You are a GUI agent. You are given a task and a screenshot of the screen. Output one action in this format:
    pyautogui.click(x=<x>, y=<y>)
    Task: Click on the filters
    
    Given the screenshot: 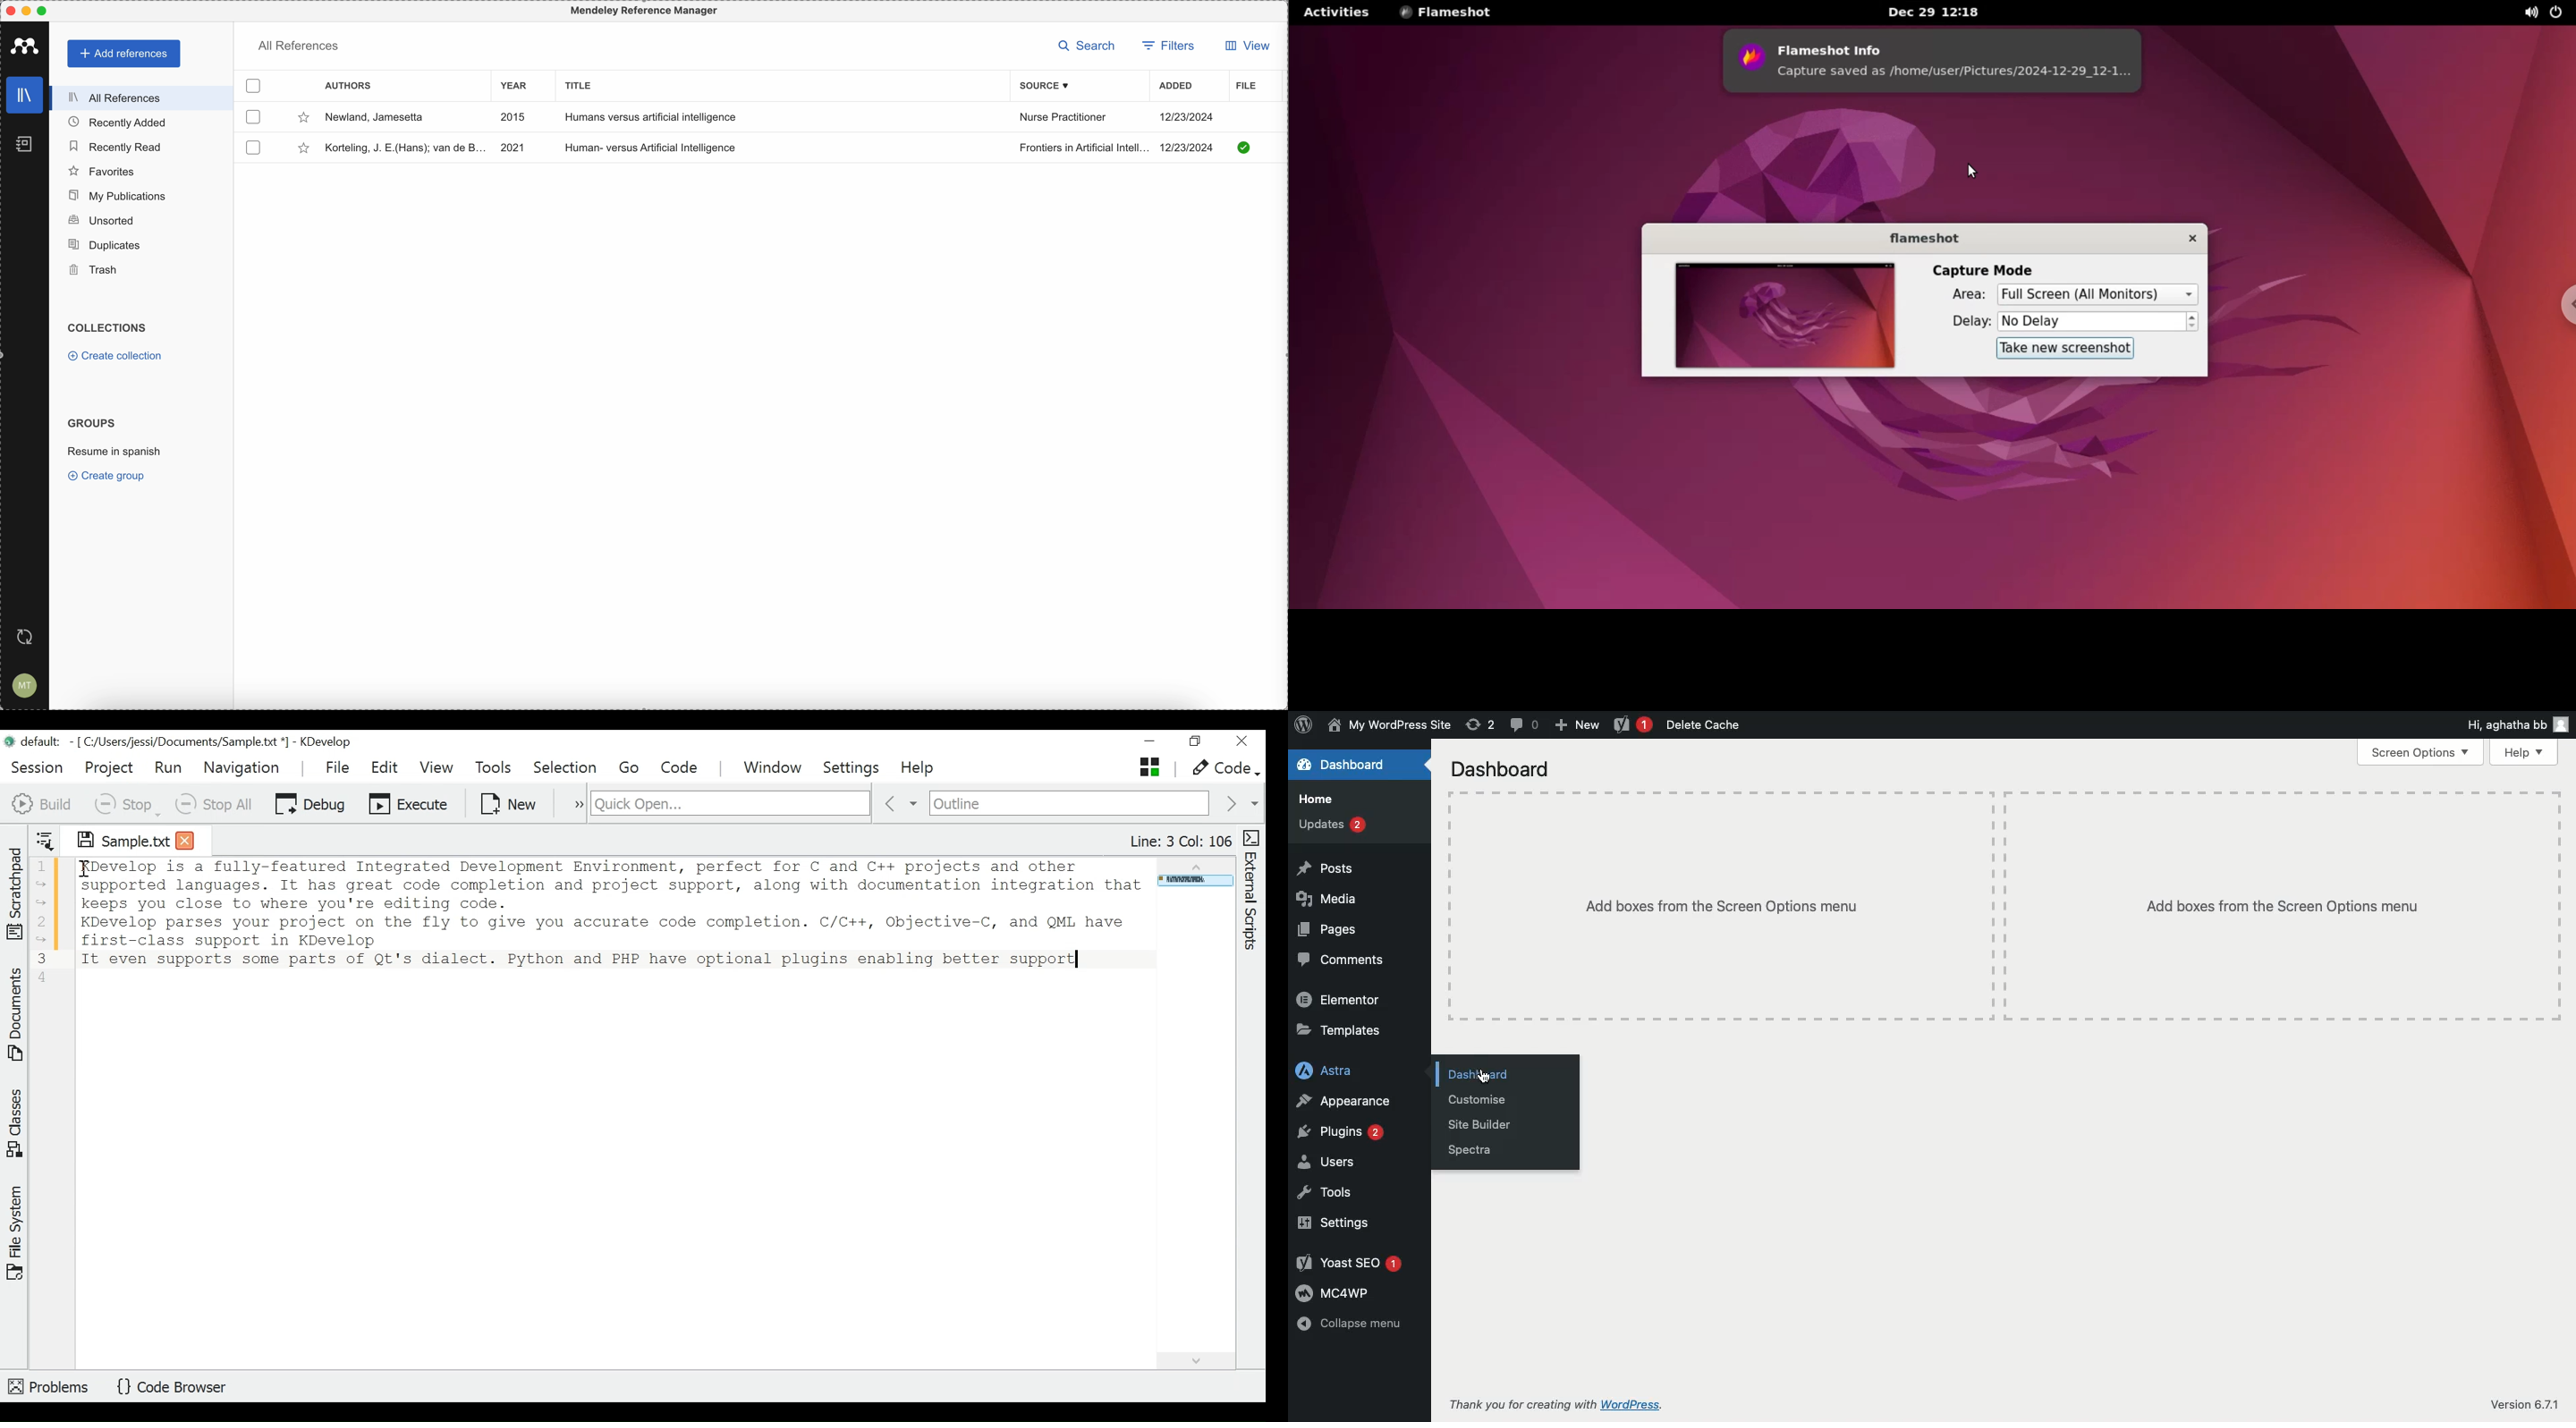 What is the action you would take?
    pyautogui.click(x=1170, y=45)
    